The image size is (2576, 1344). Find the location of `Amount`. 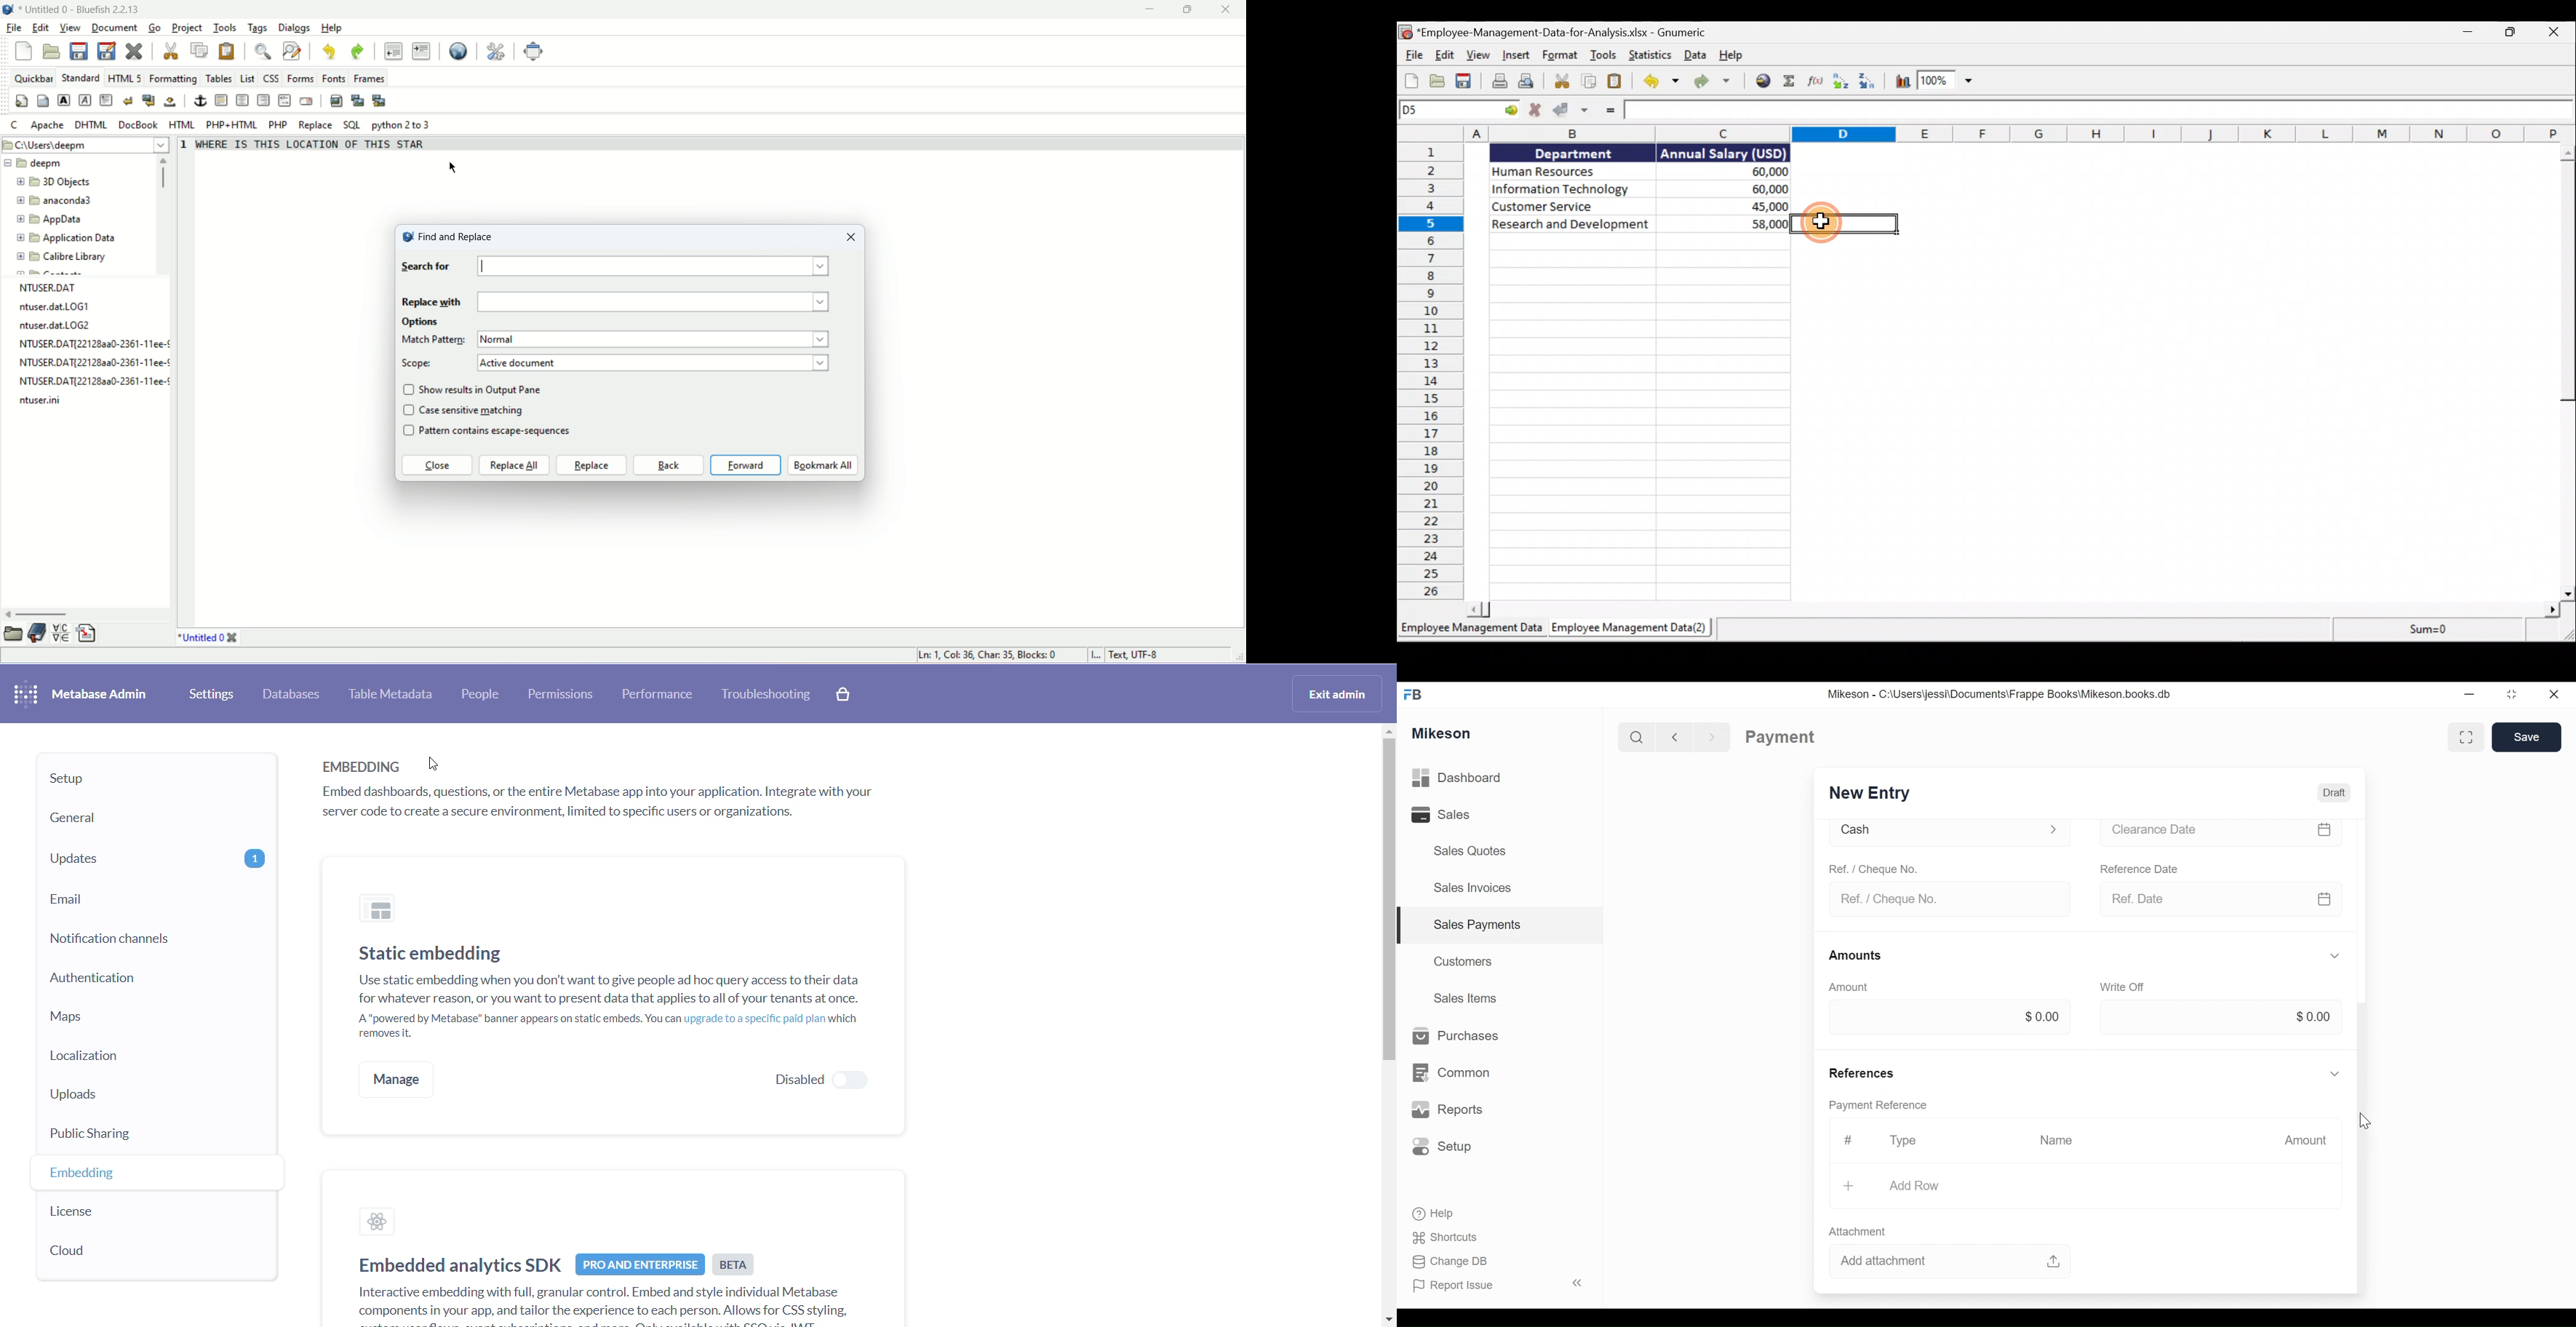

Amount is located at coordinates (2307, 1140).